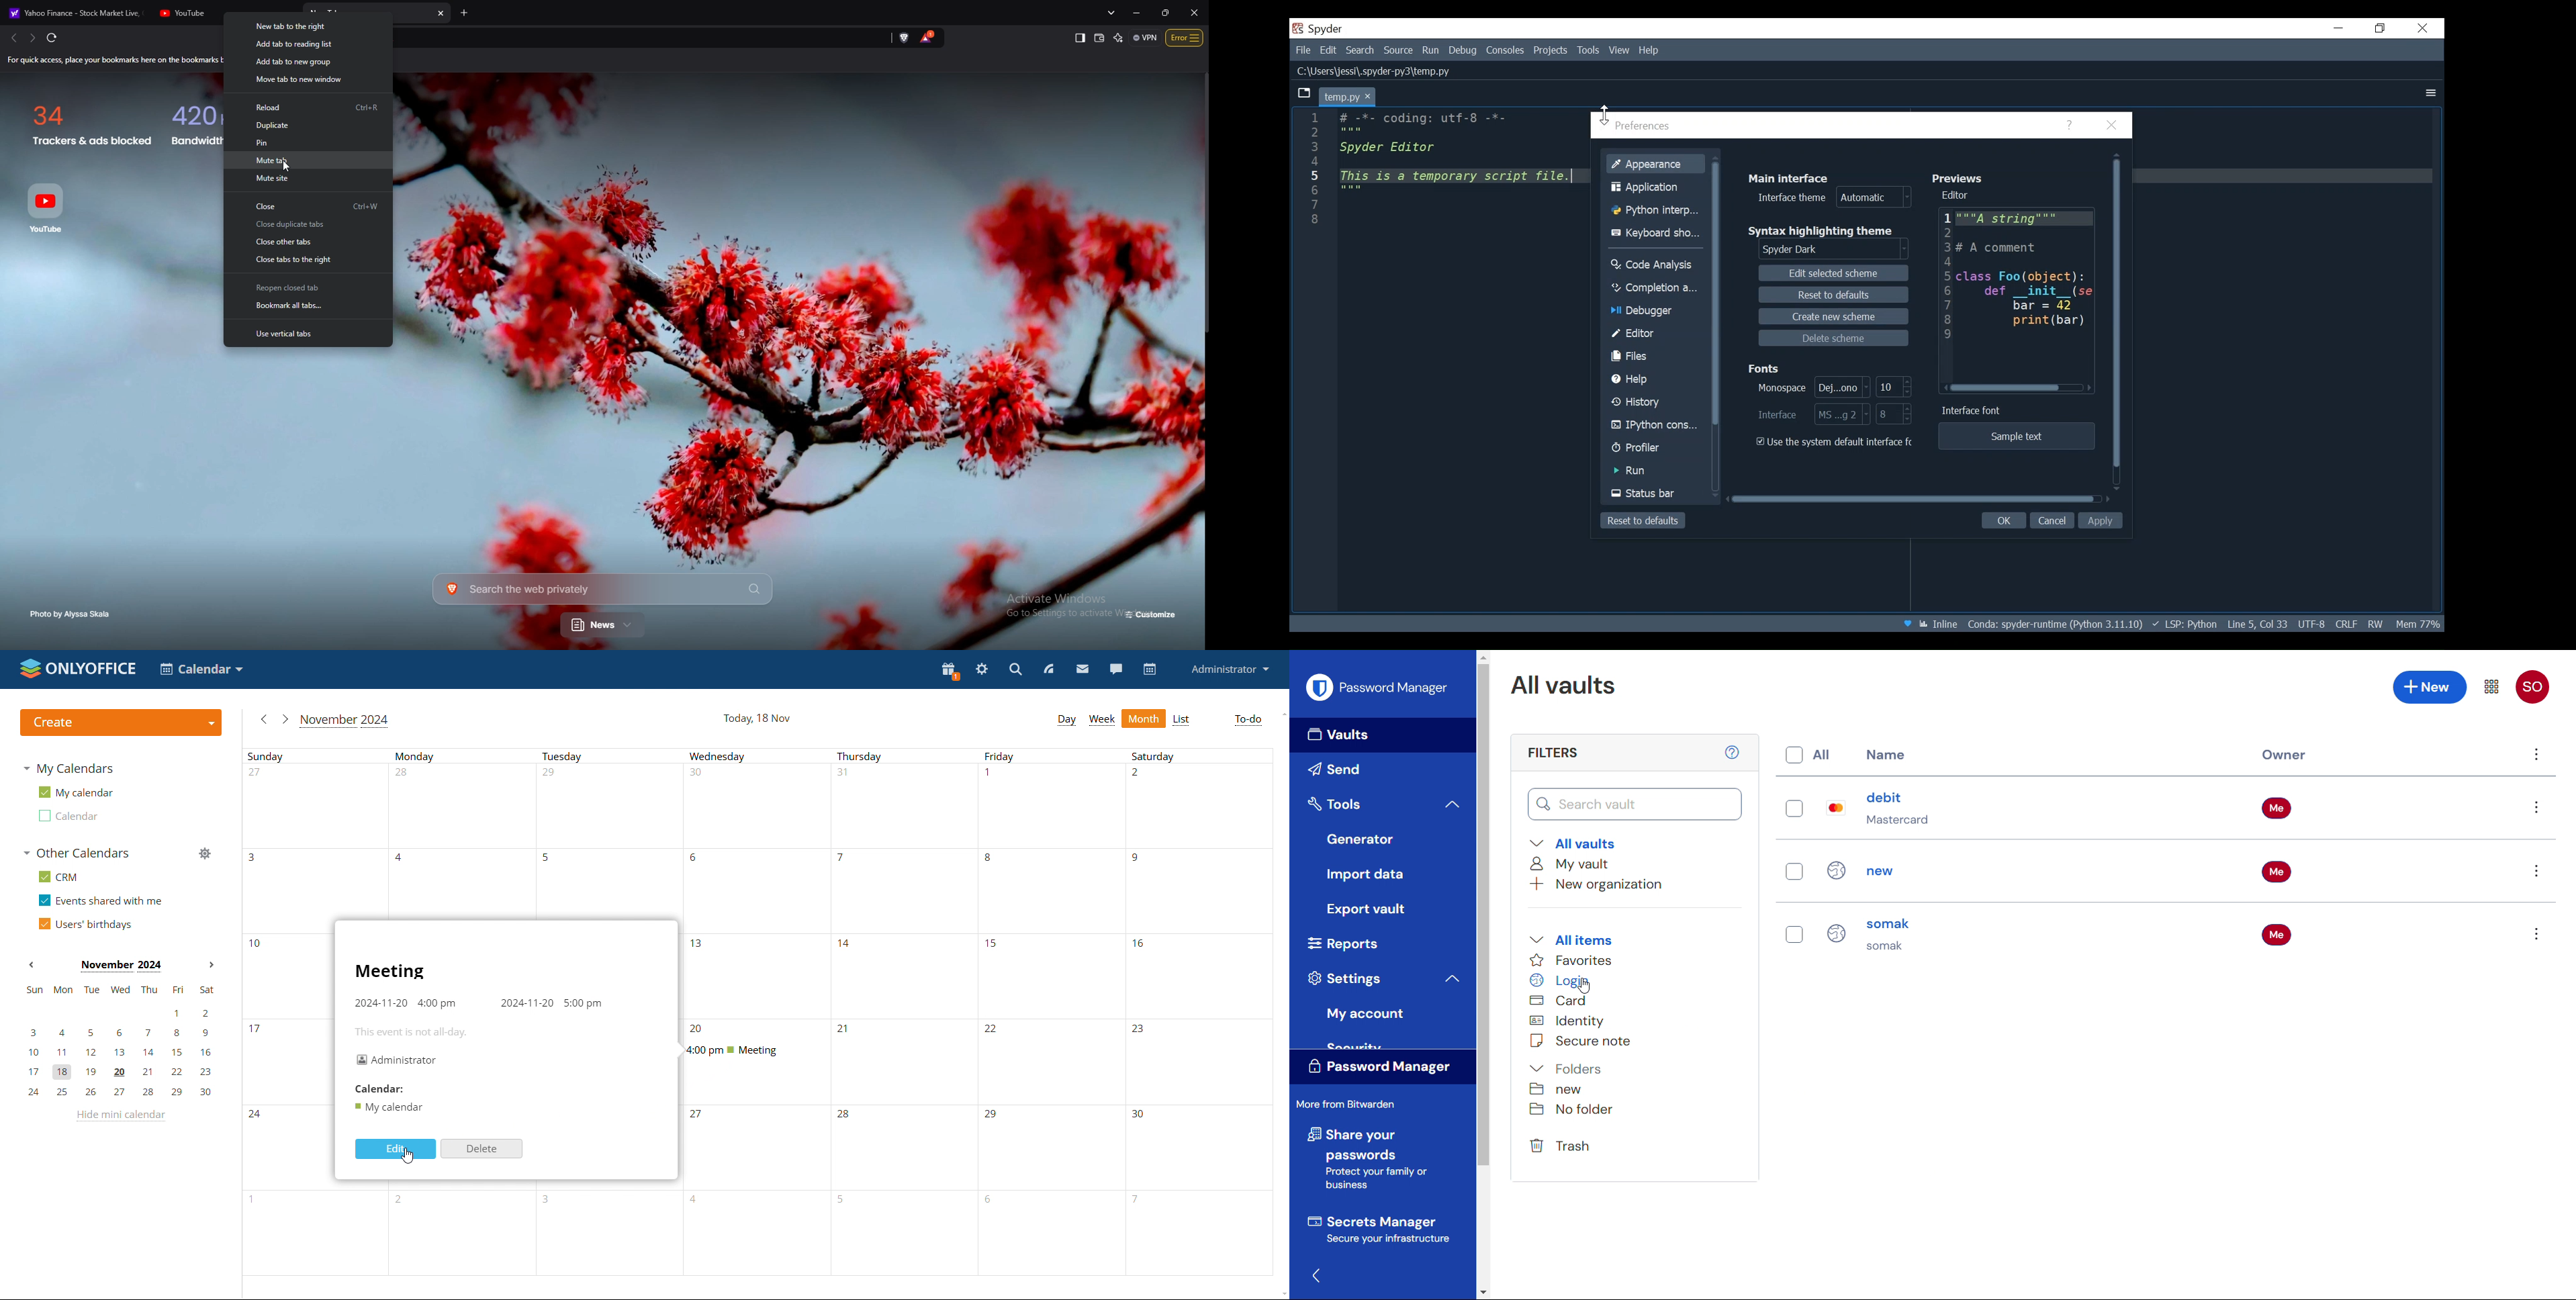 The height and width of the screenshot is (1316, 2576). Describe the element at coordinates (1482, 655) in the screenshot. I see `Scroll up ` at that location.